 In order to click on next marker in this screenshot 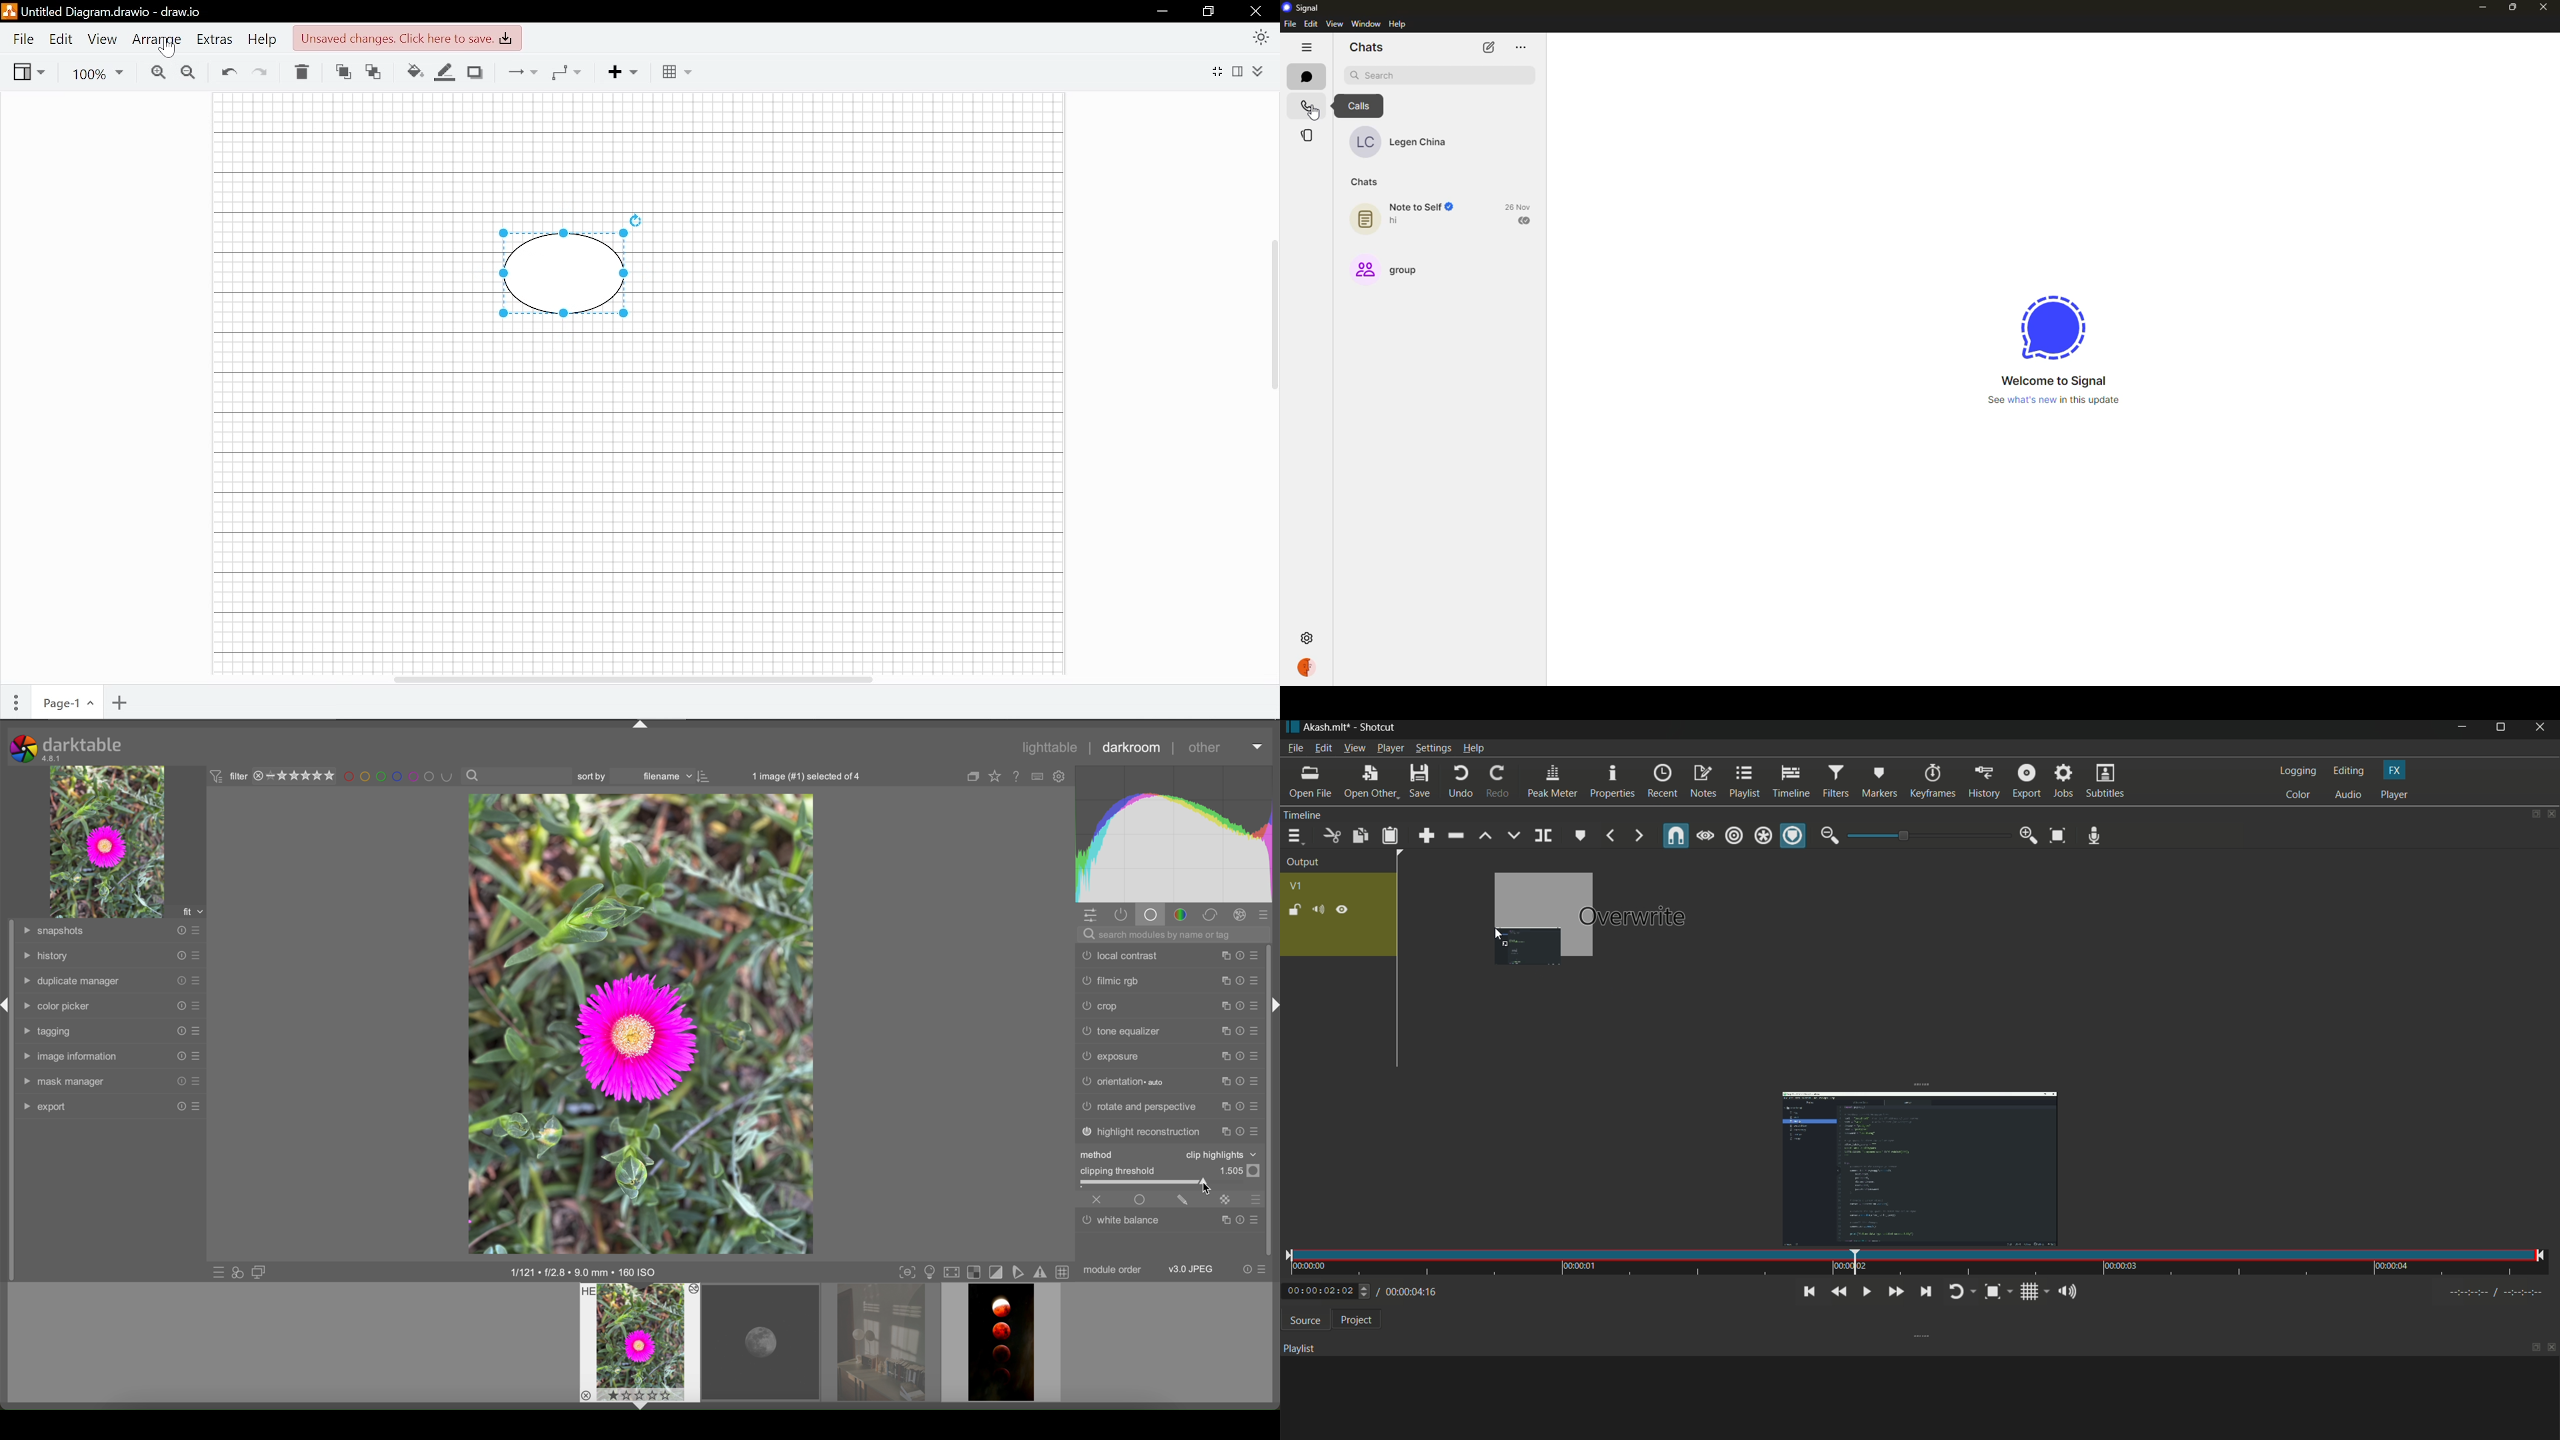, I will do `click(1638, 837)`.